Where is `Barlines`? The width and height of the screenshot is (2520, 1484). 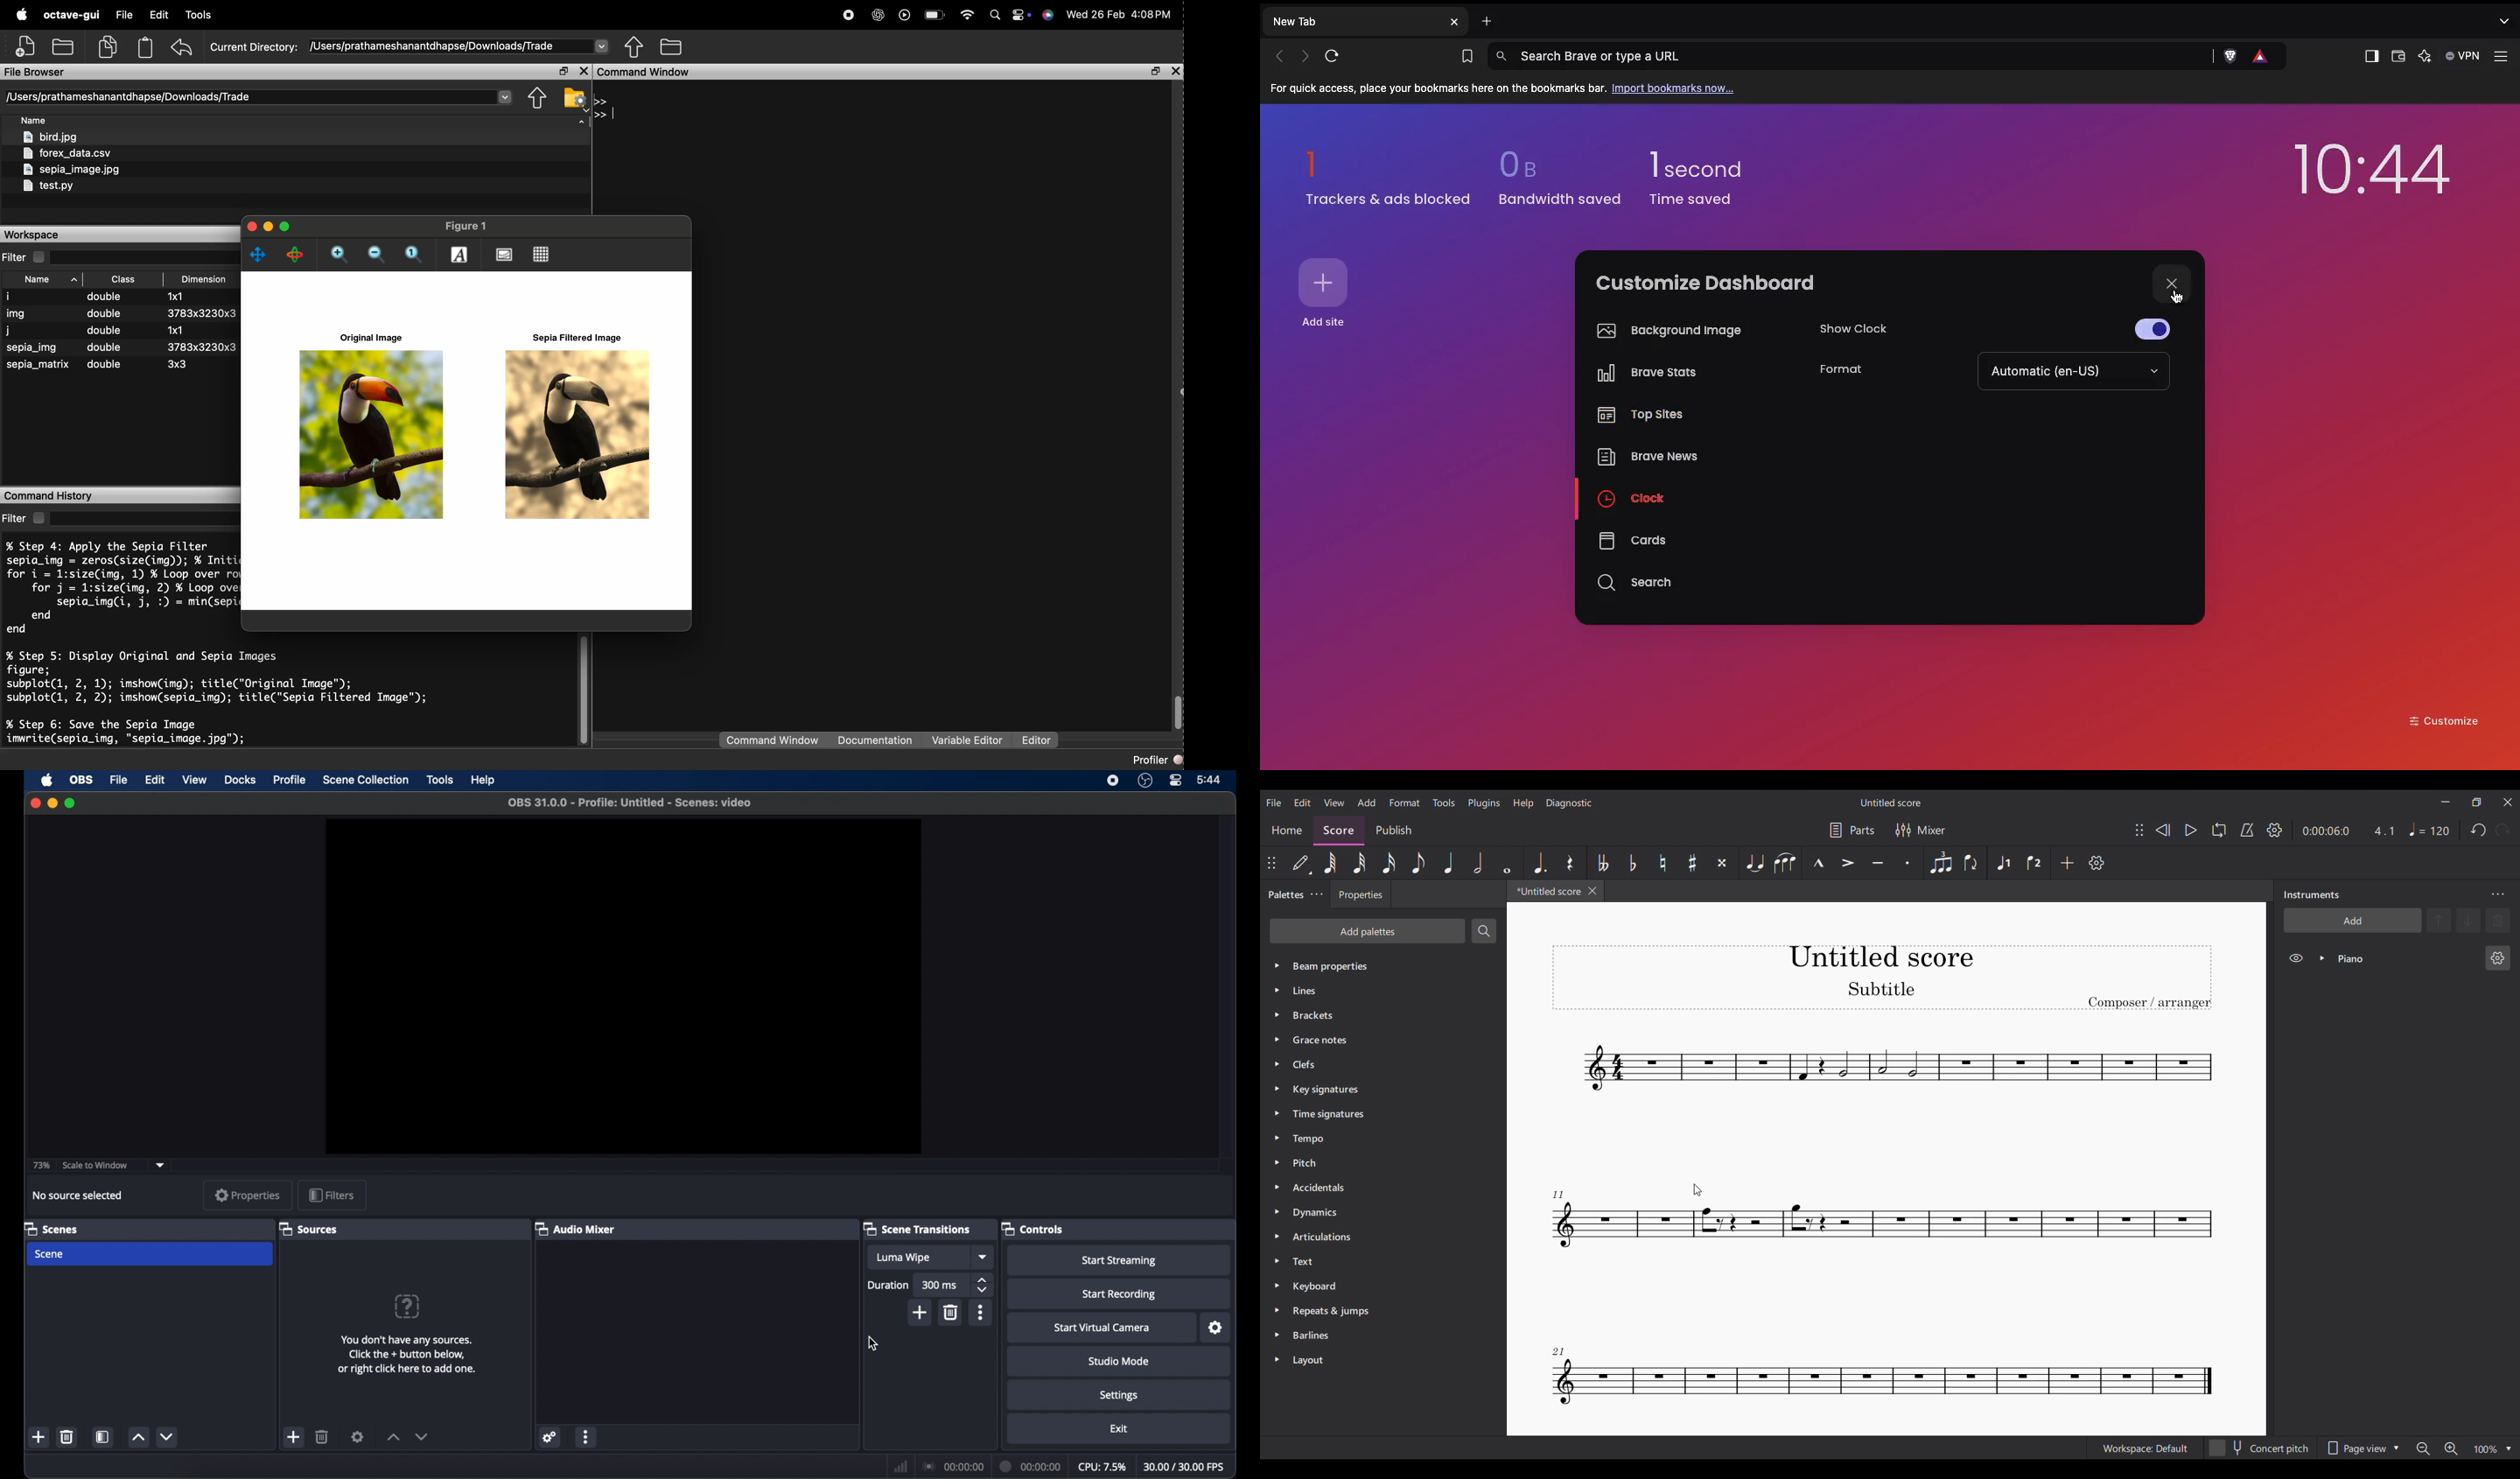
Barlines is located at coordinates (1373, 1337).